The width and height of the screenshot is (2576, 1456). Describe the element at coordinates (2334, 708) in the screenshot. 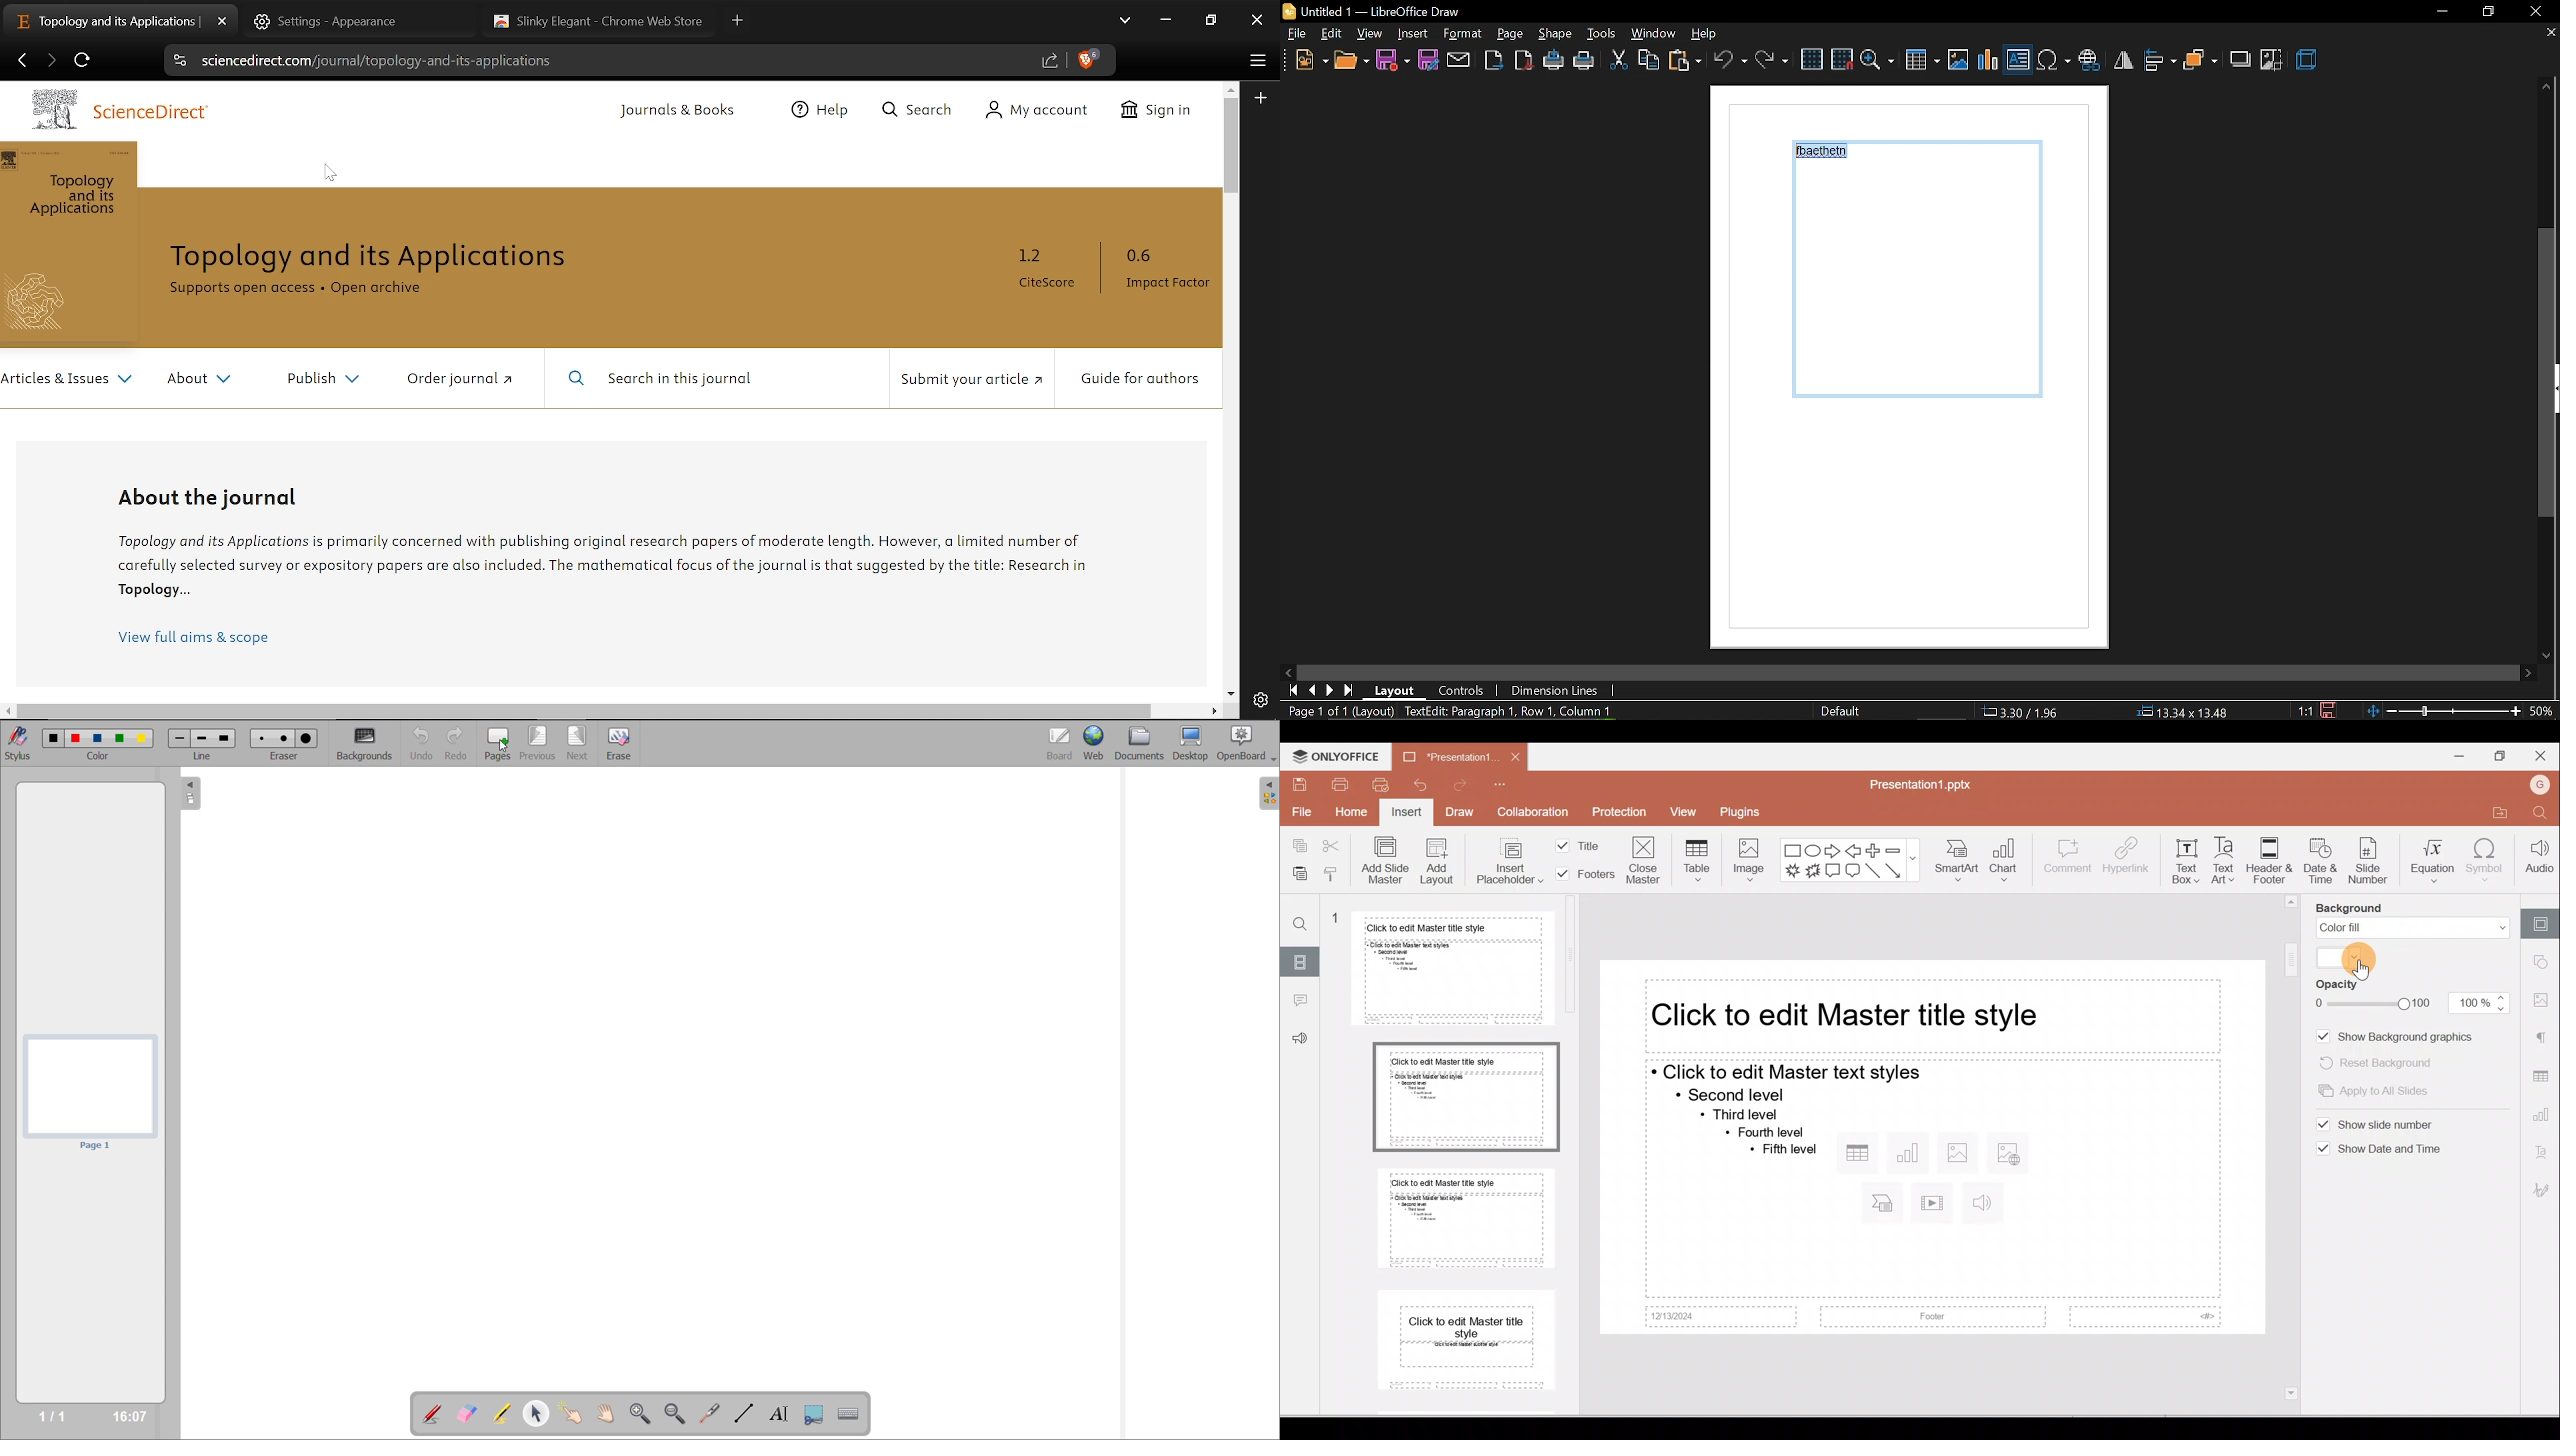

I see `save` at that location.